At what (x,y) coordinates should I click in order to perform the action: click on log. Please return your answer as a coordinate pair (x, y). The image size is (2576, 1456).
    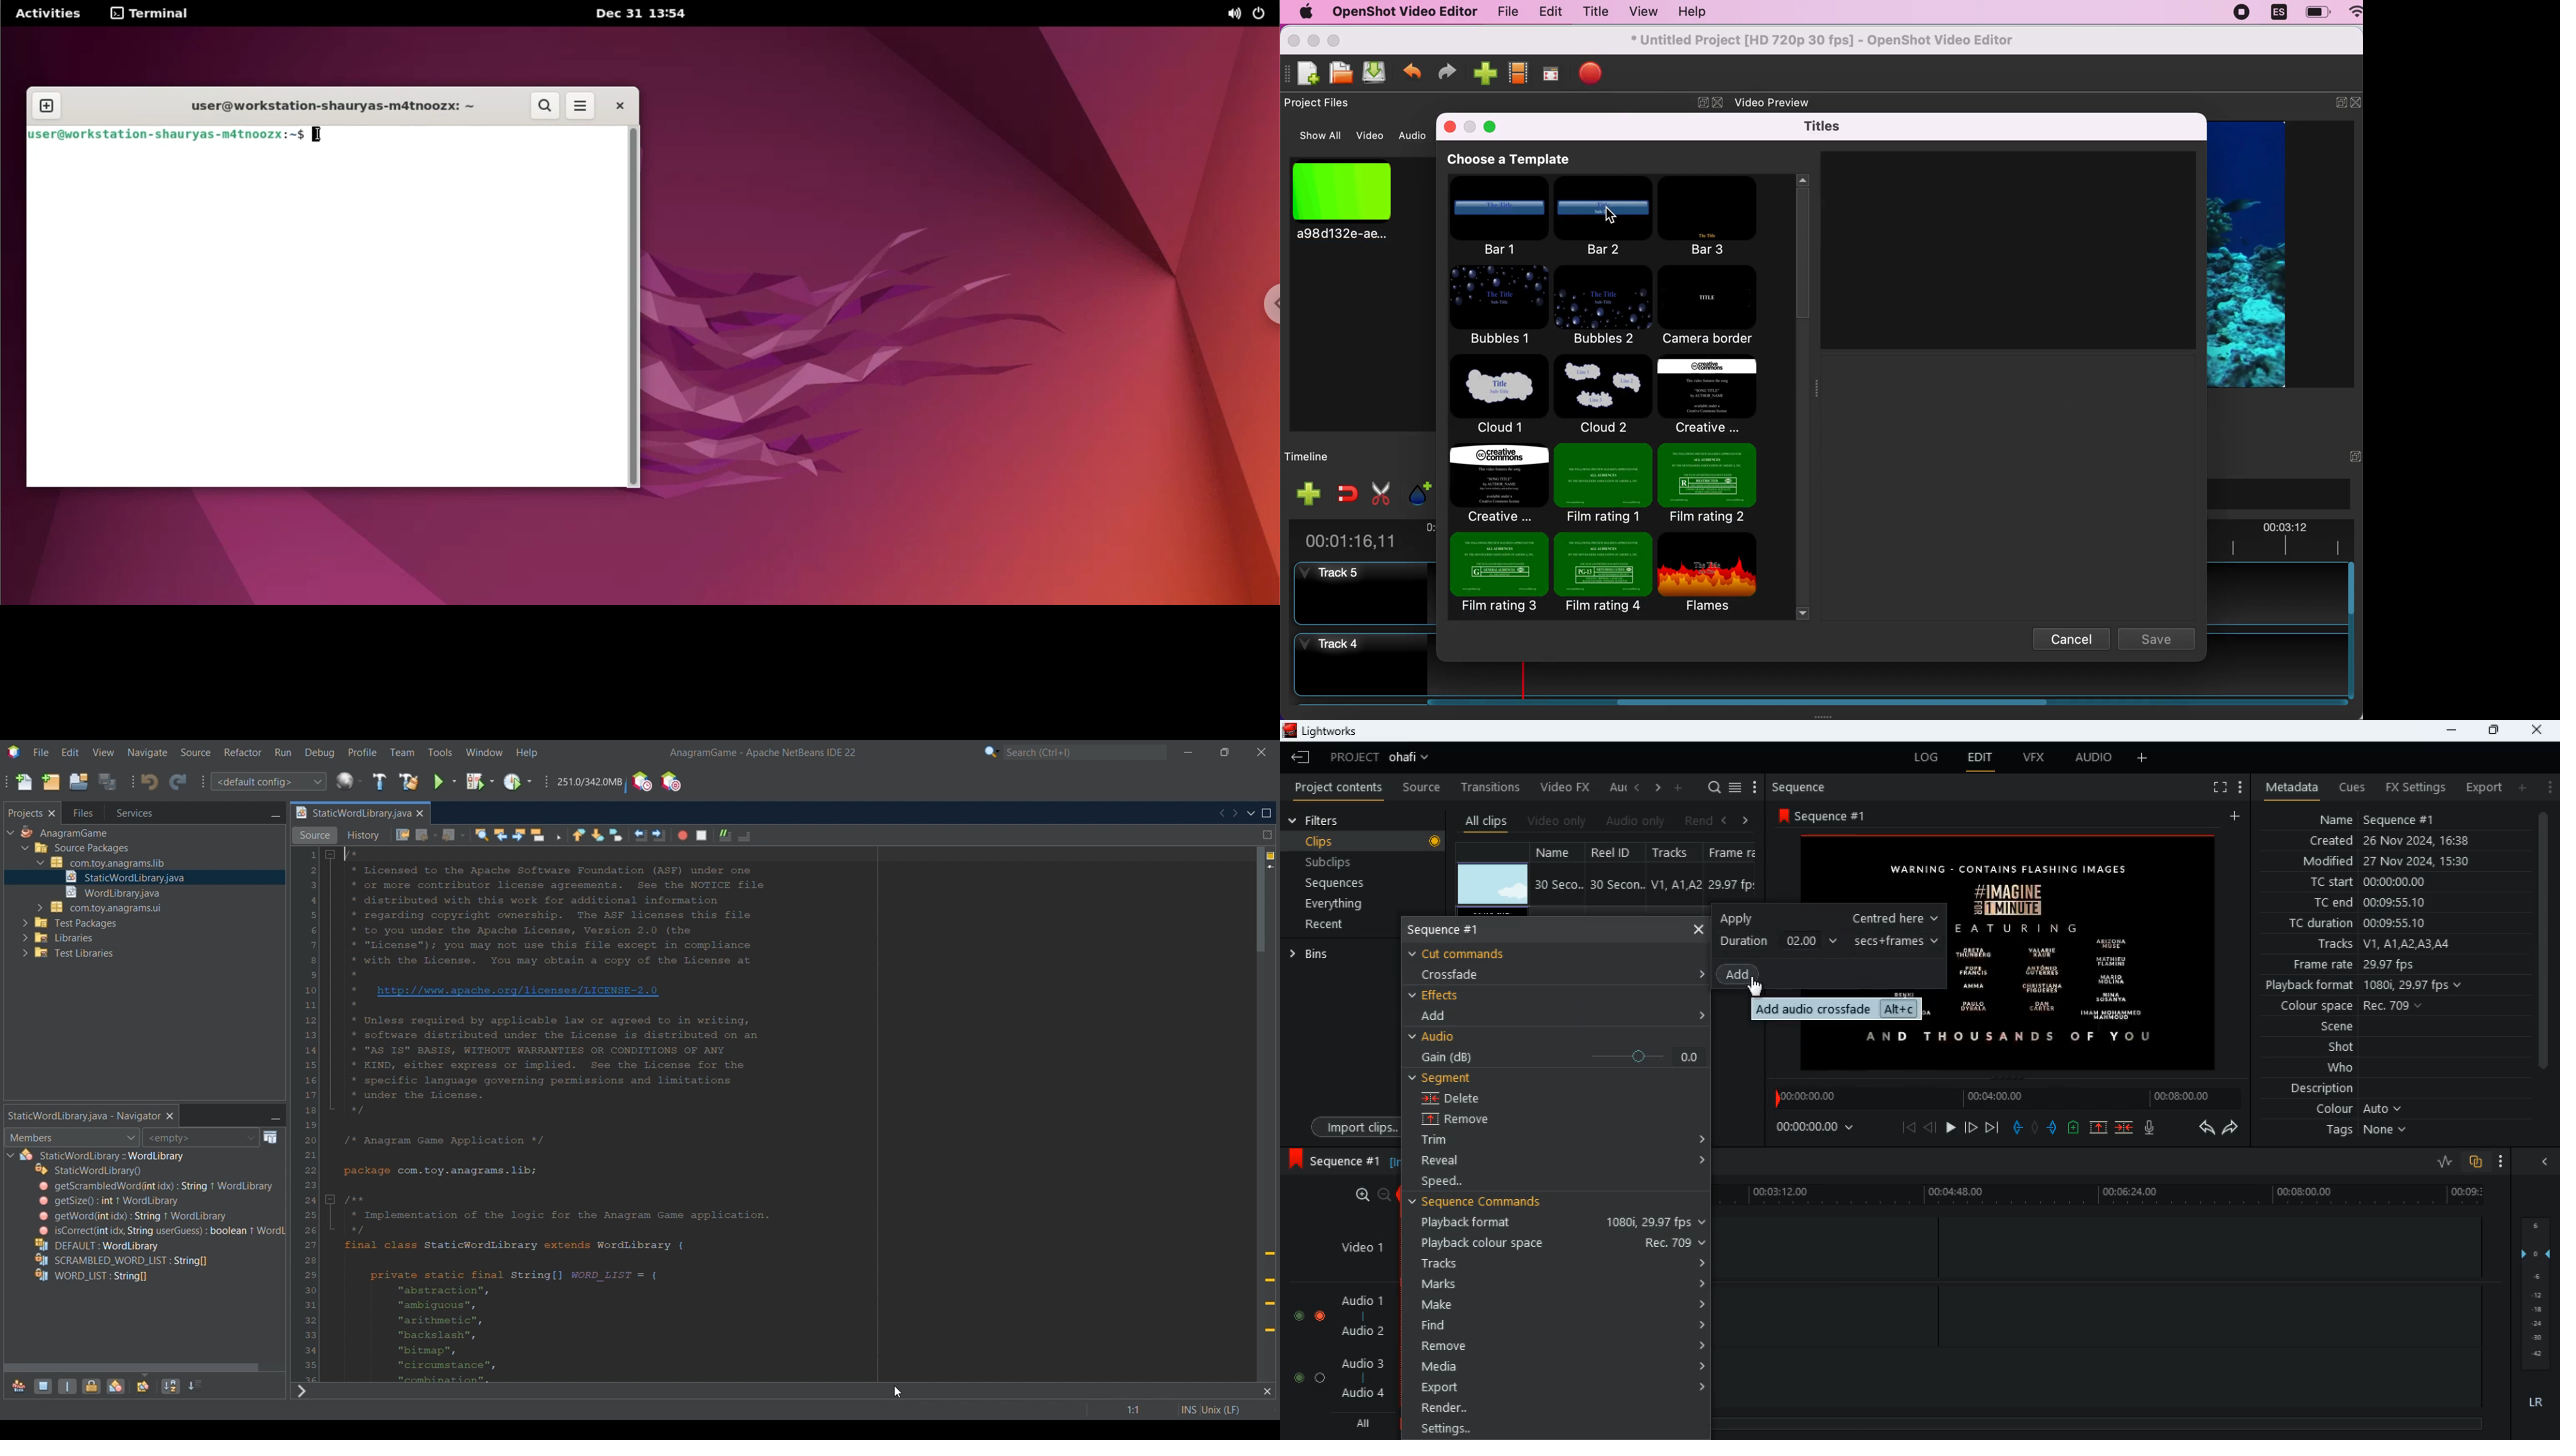
    Looking at the image, I should click on (1922, 758).